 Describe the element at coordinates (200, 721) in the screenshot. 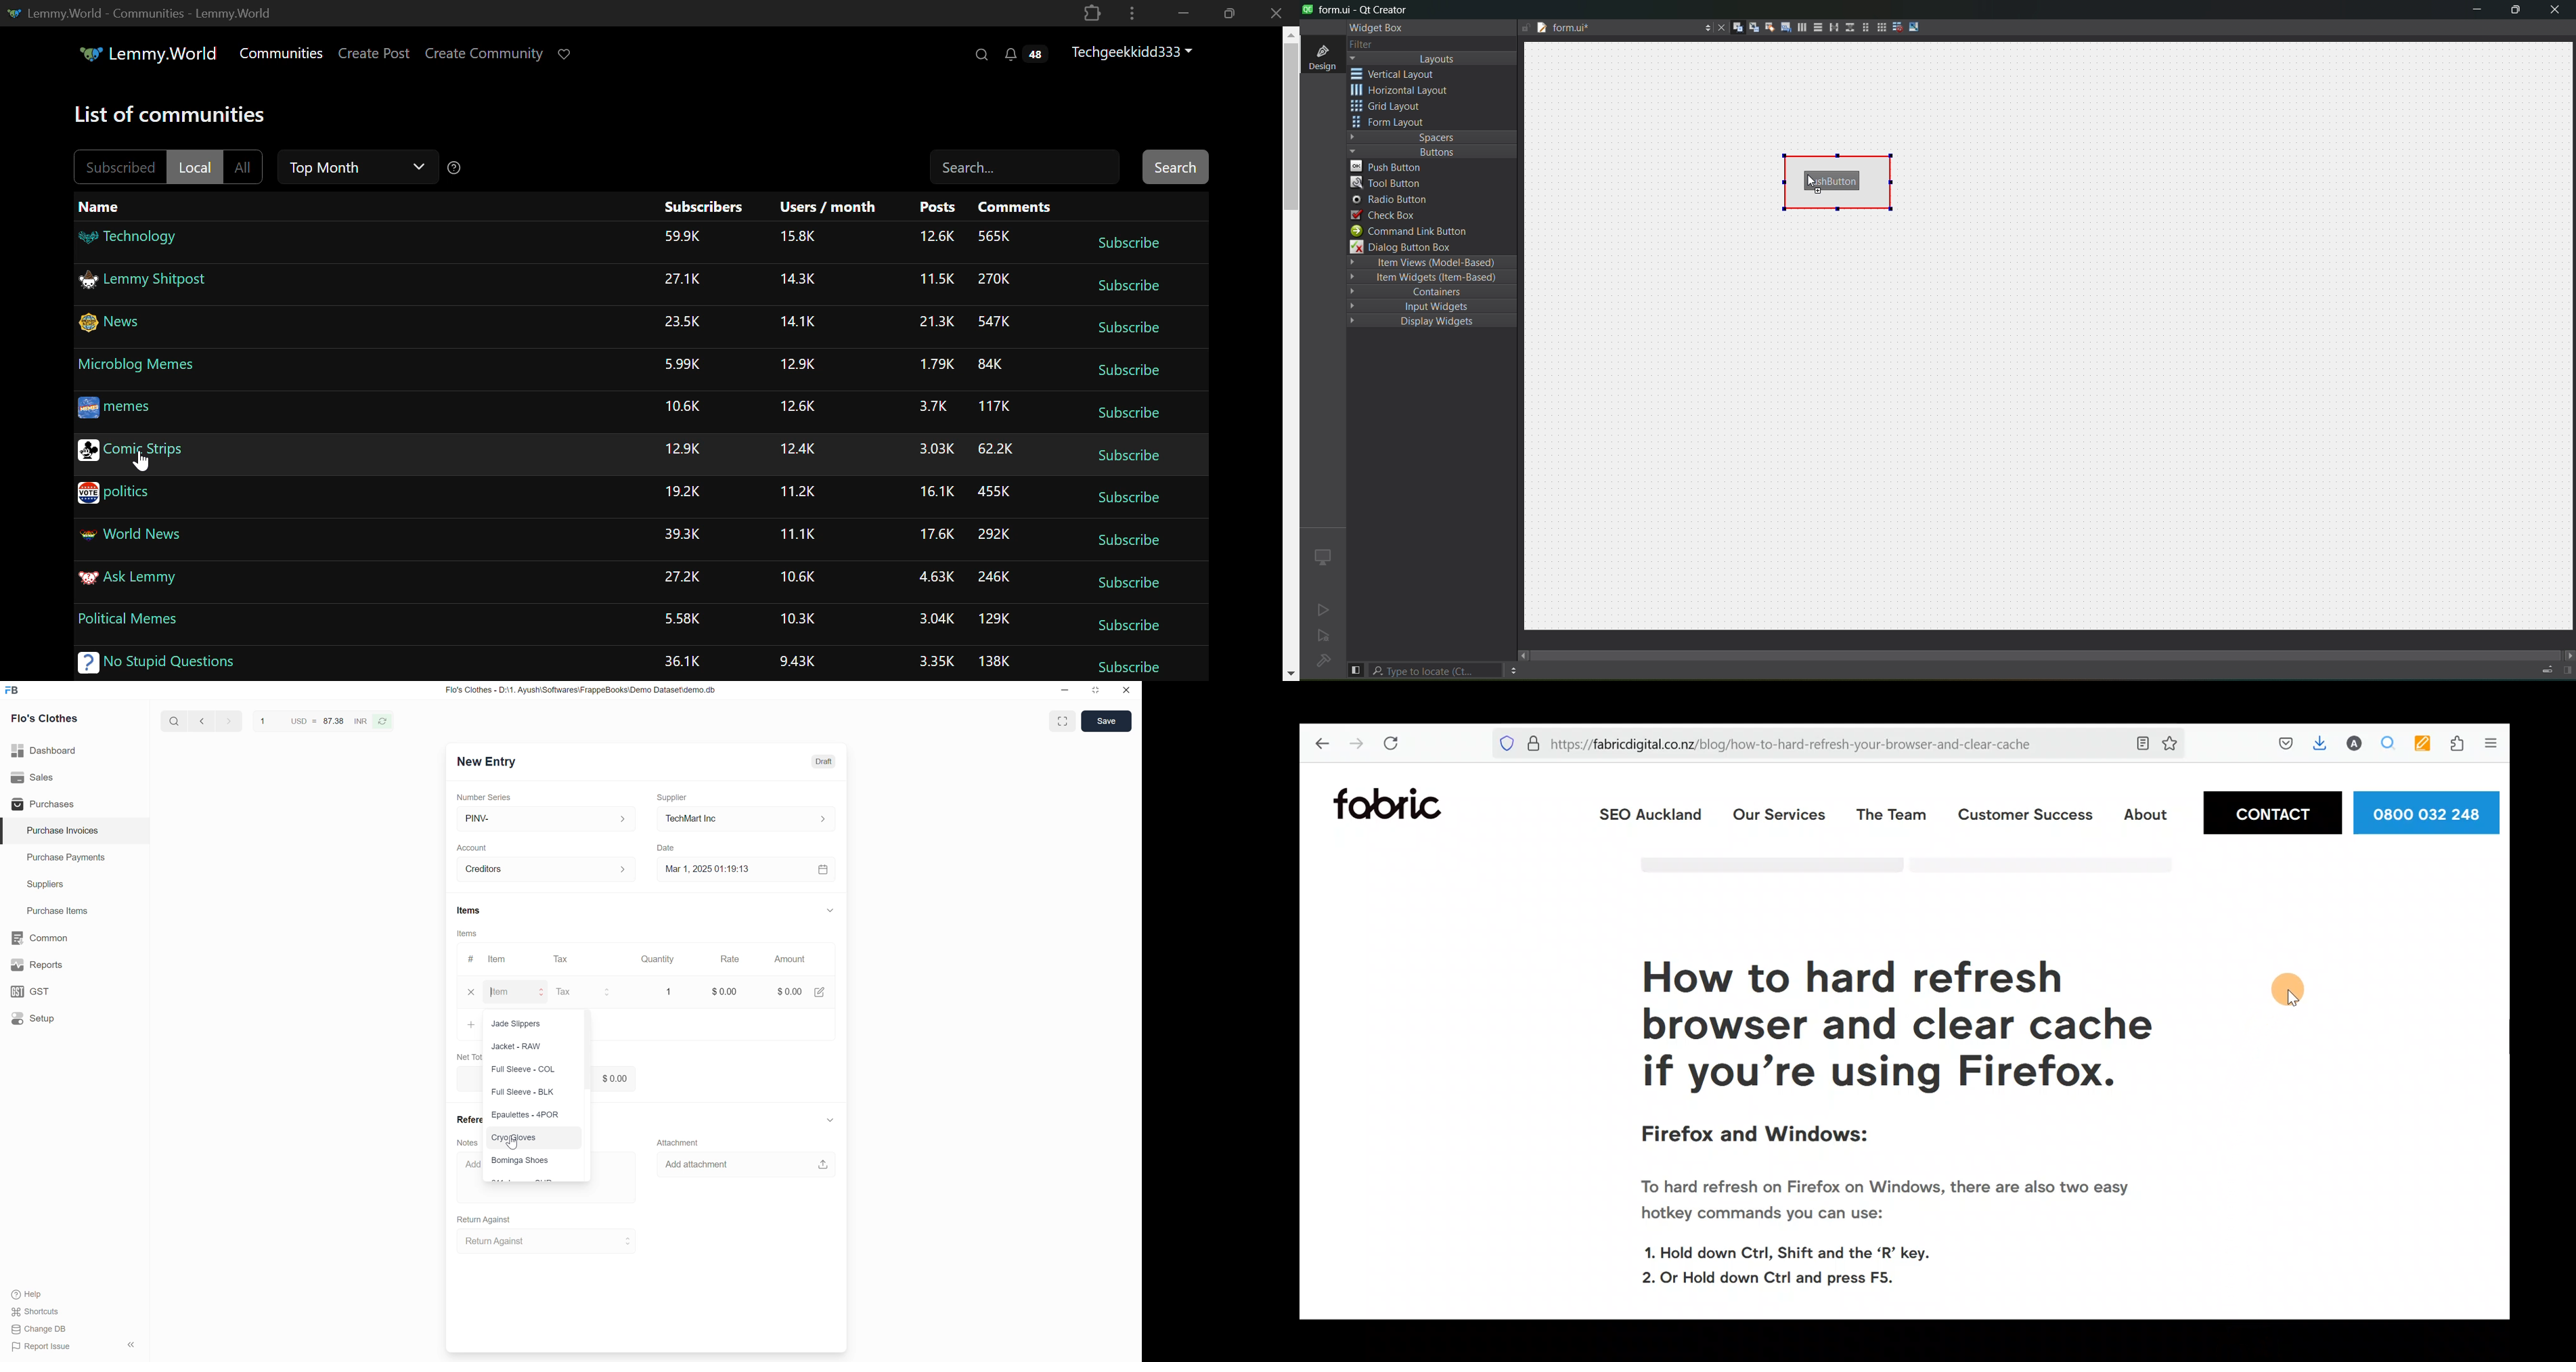

I see `next` at that location.